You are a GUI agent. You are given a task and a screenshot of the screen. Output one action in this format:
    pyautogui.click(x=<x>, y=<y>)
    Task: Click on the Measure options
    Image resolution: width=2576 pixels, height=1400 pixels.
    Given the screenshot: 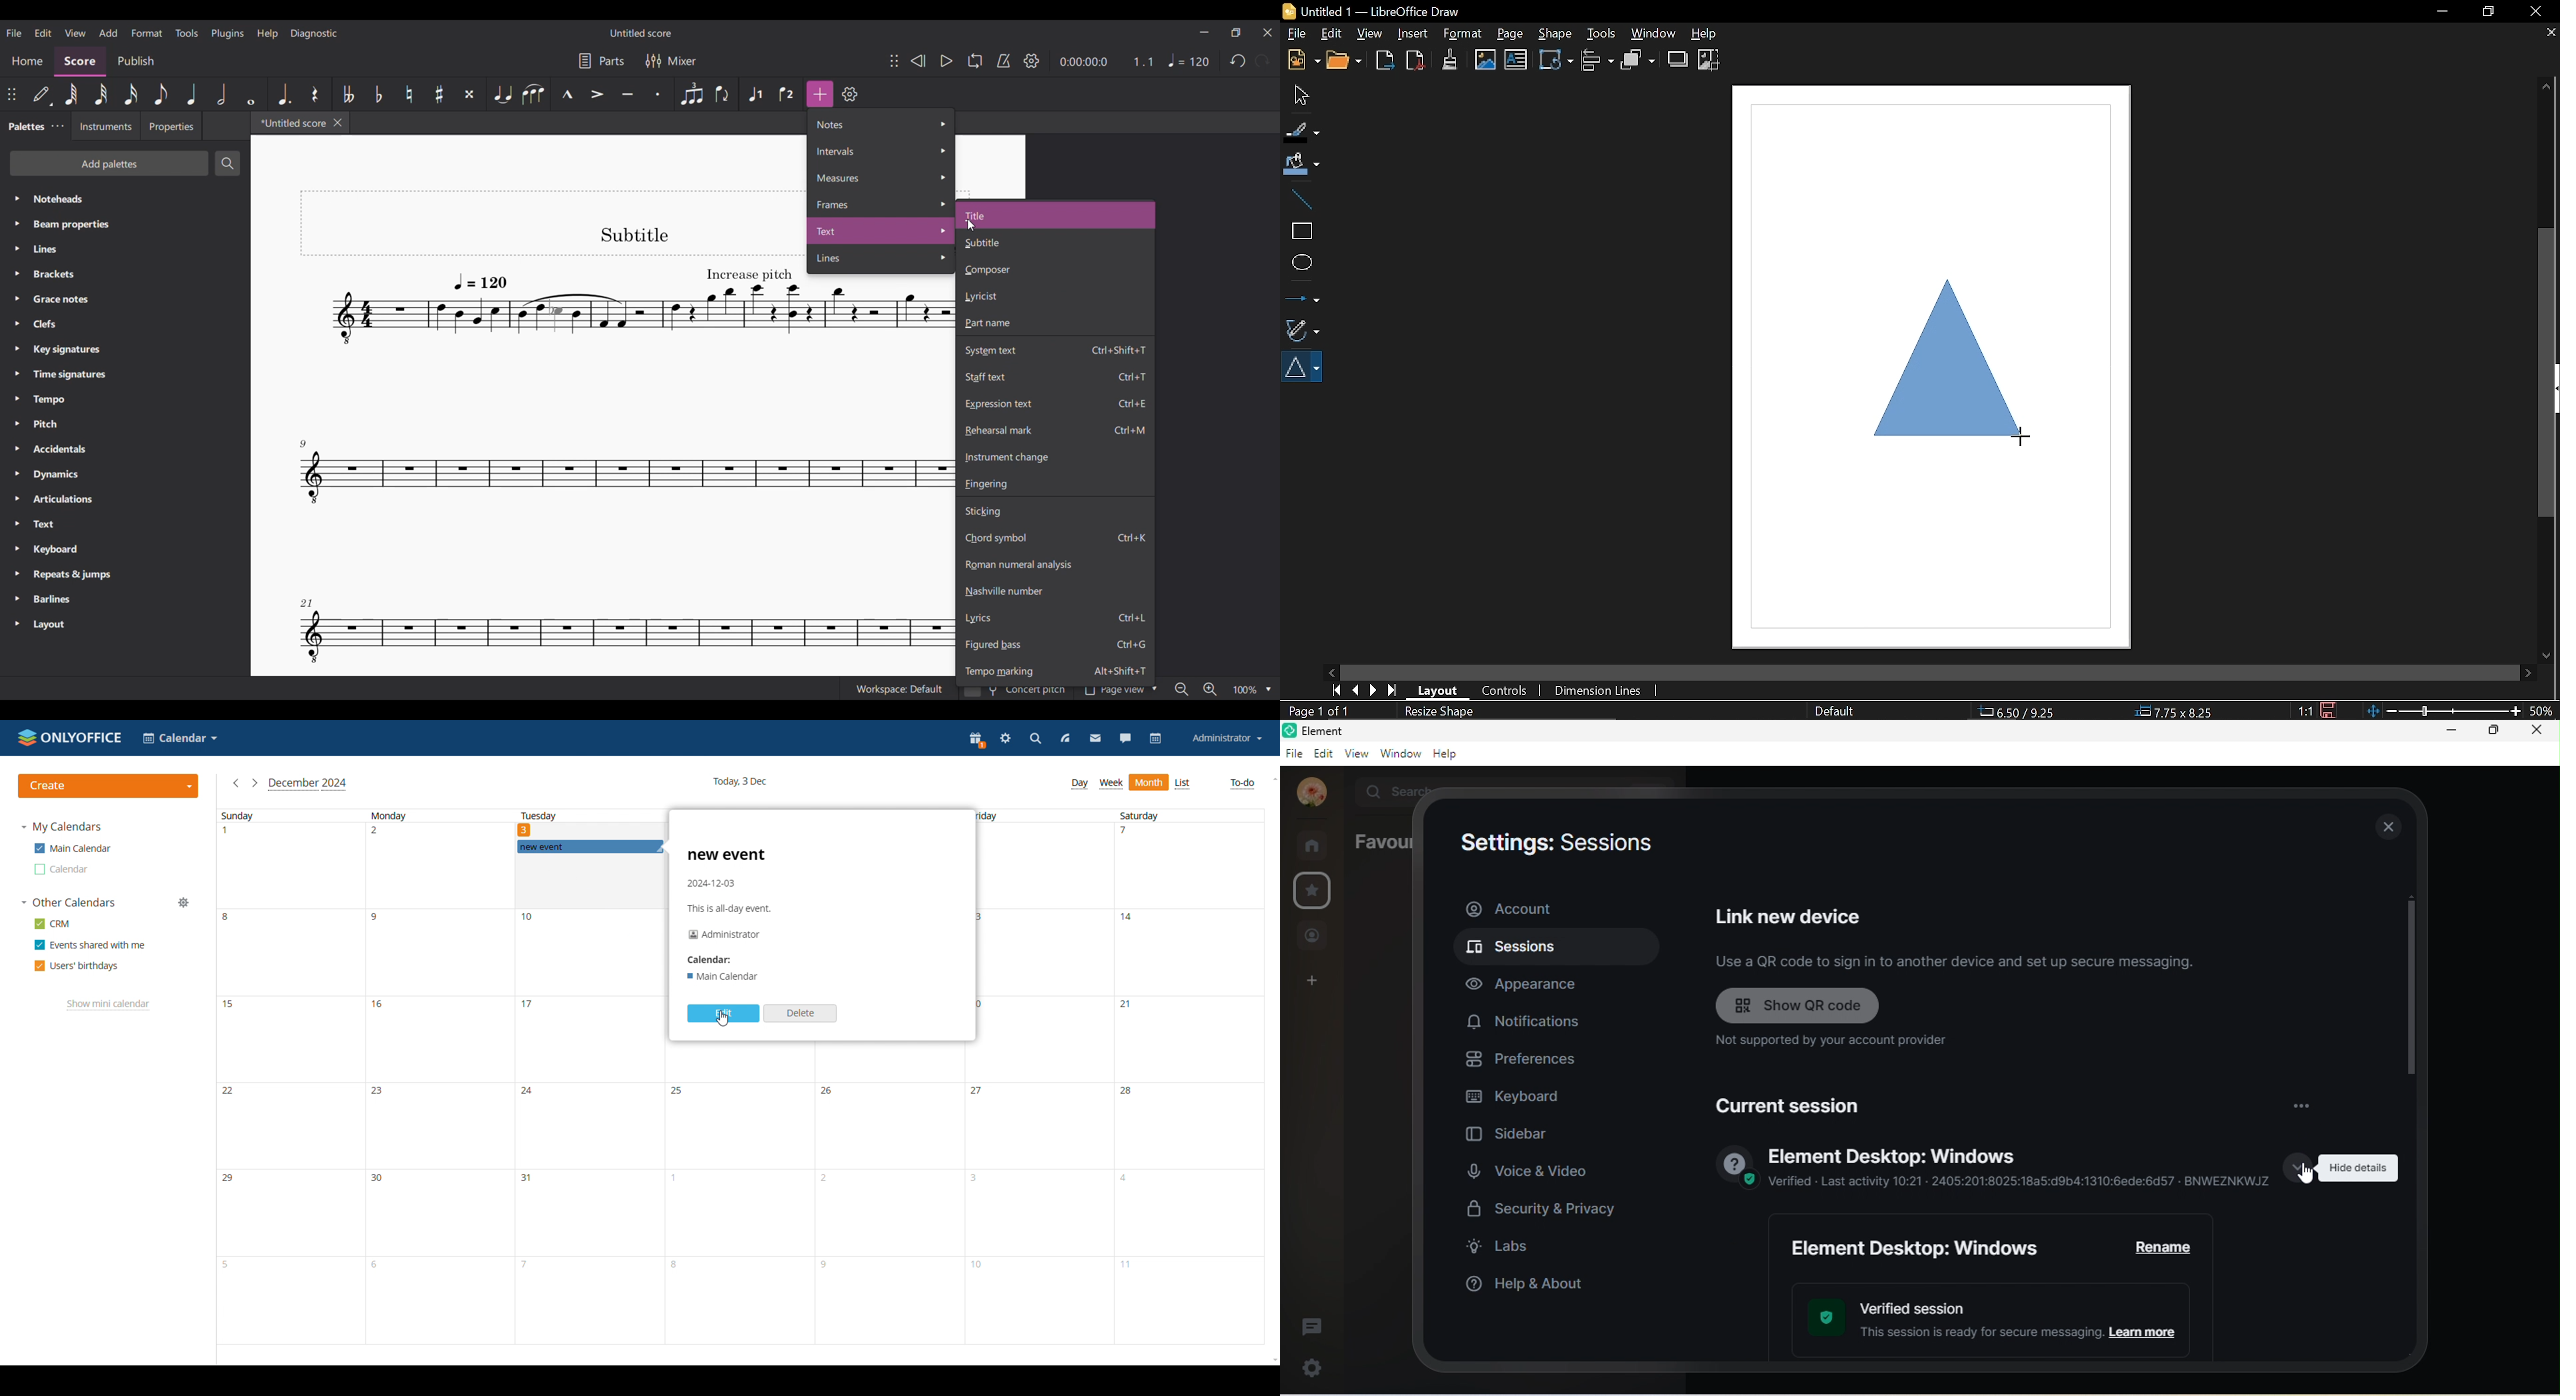 What is the action you would take?
    pyautogui.click(x=881, y=177)
    